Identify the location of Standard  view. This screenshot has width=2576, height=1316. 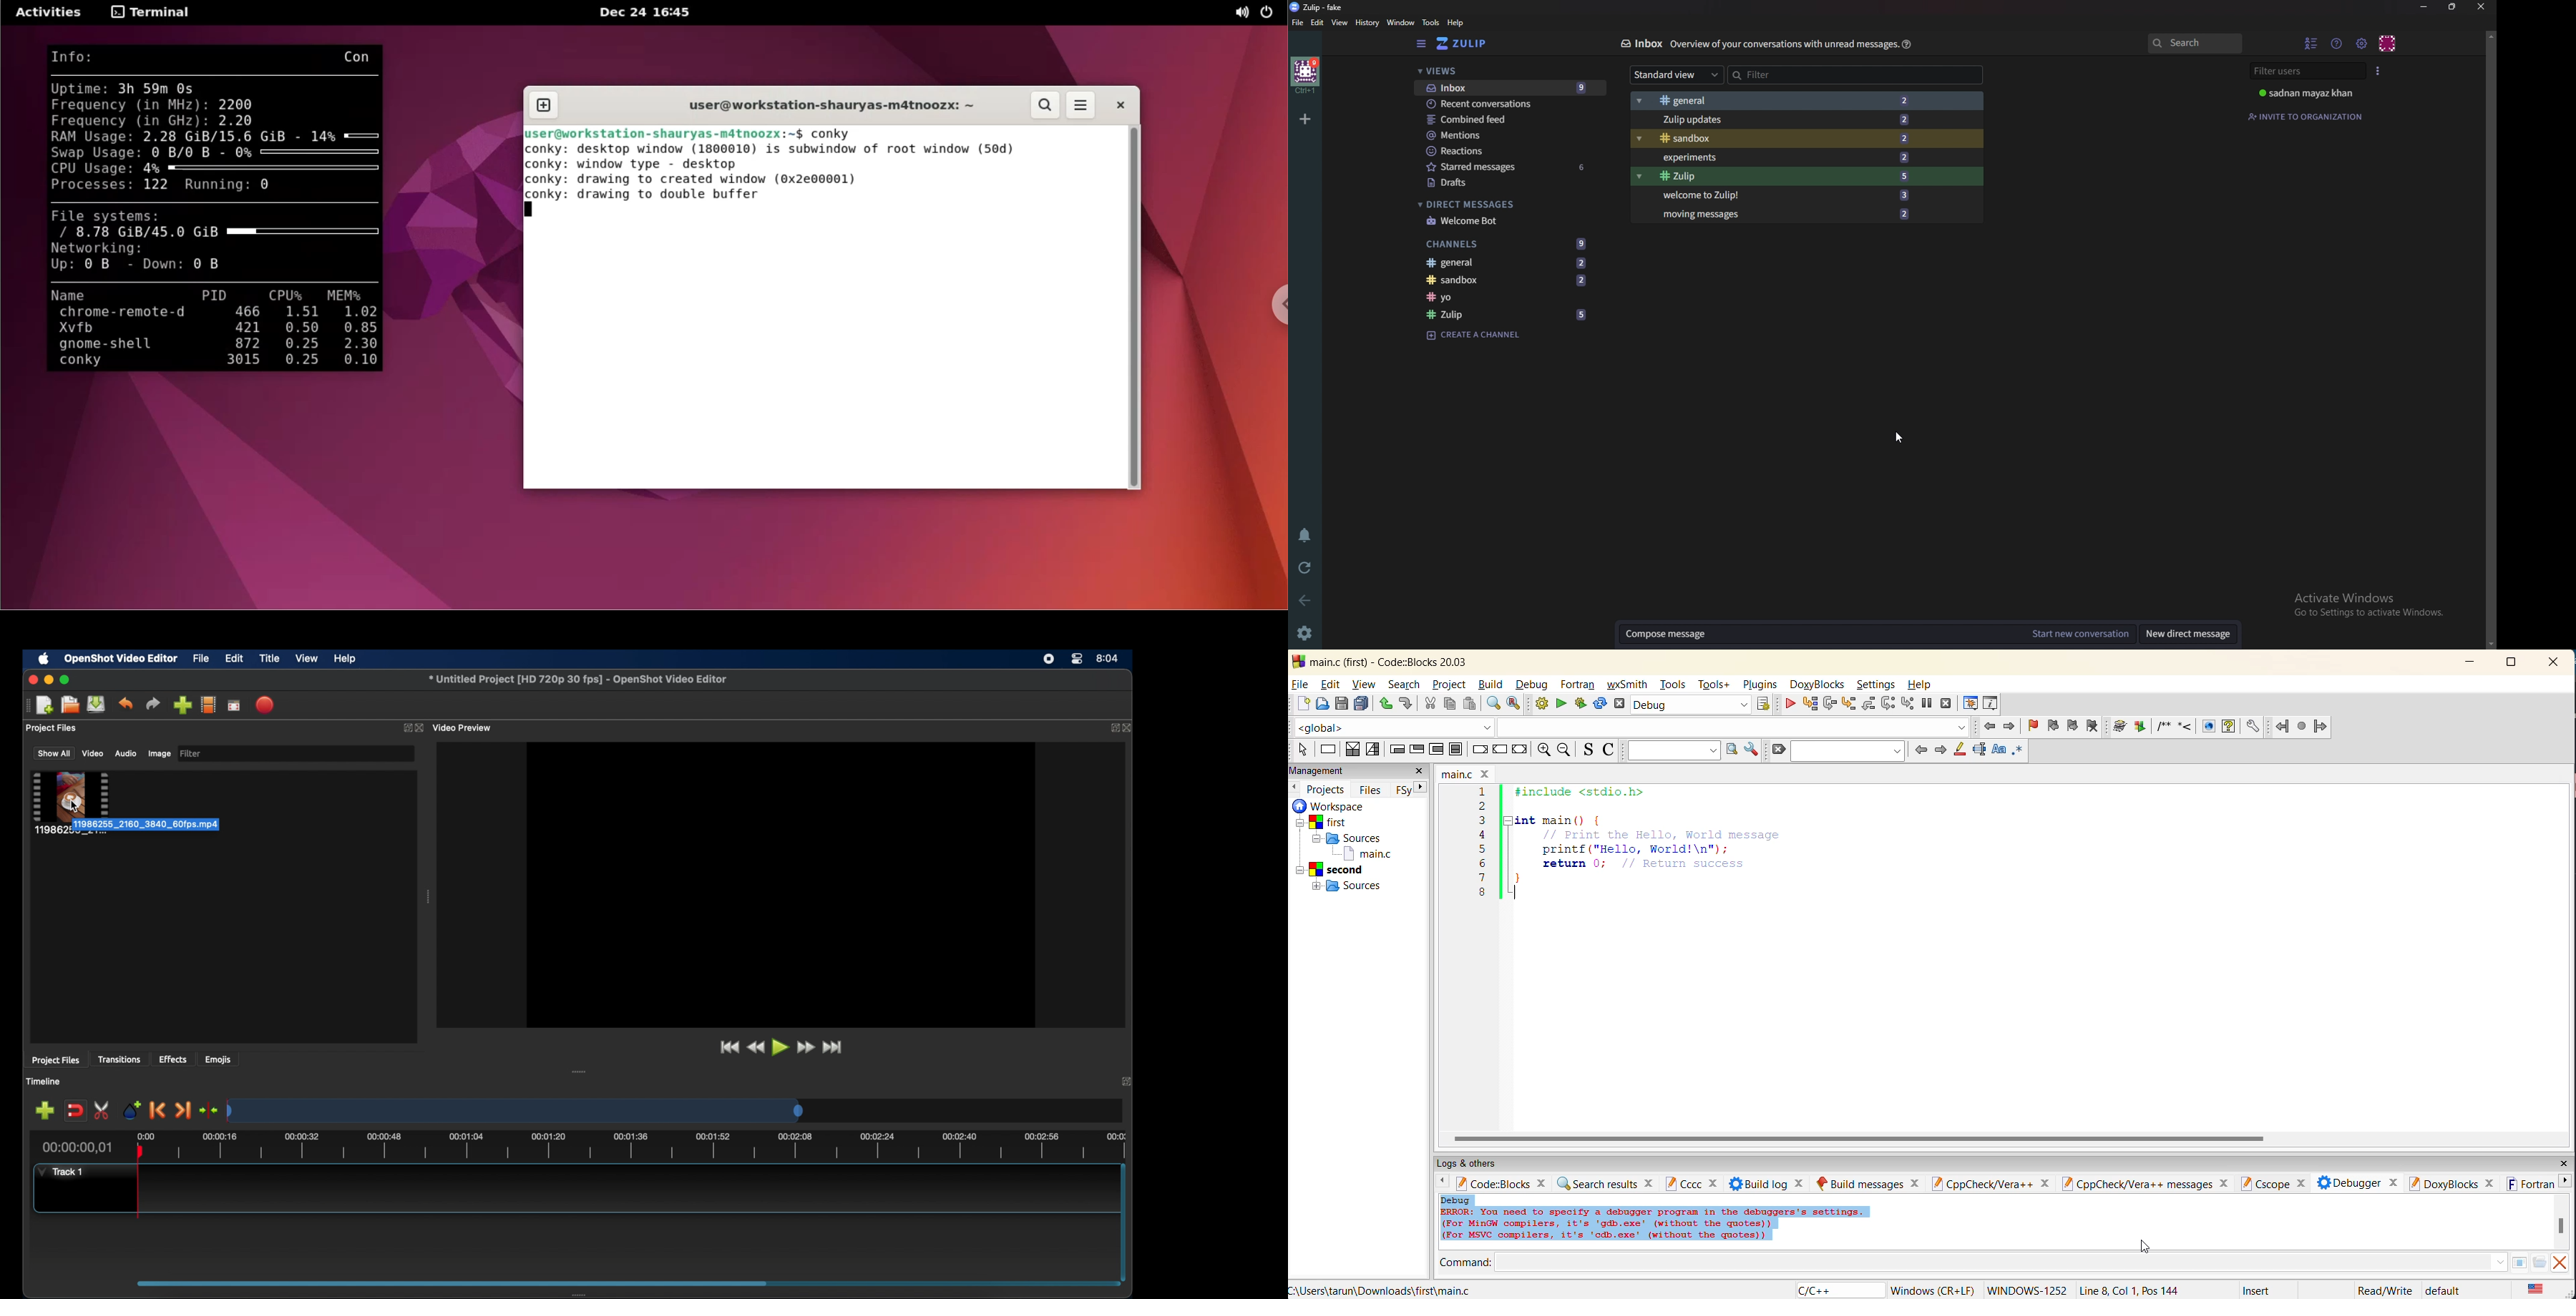
(1678, 76).